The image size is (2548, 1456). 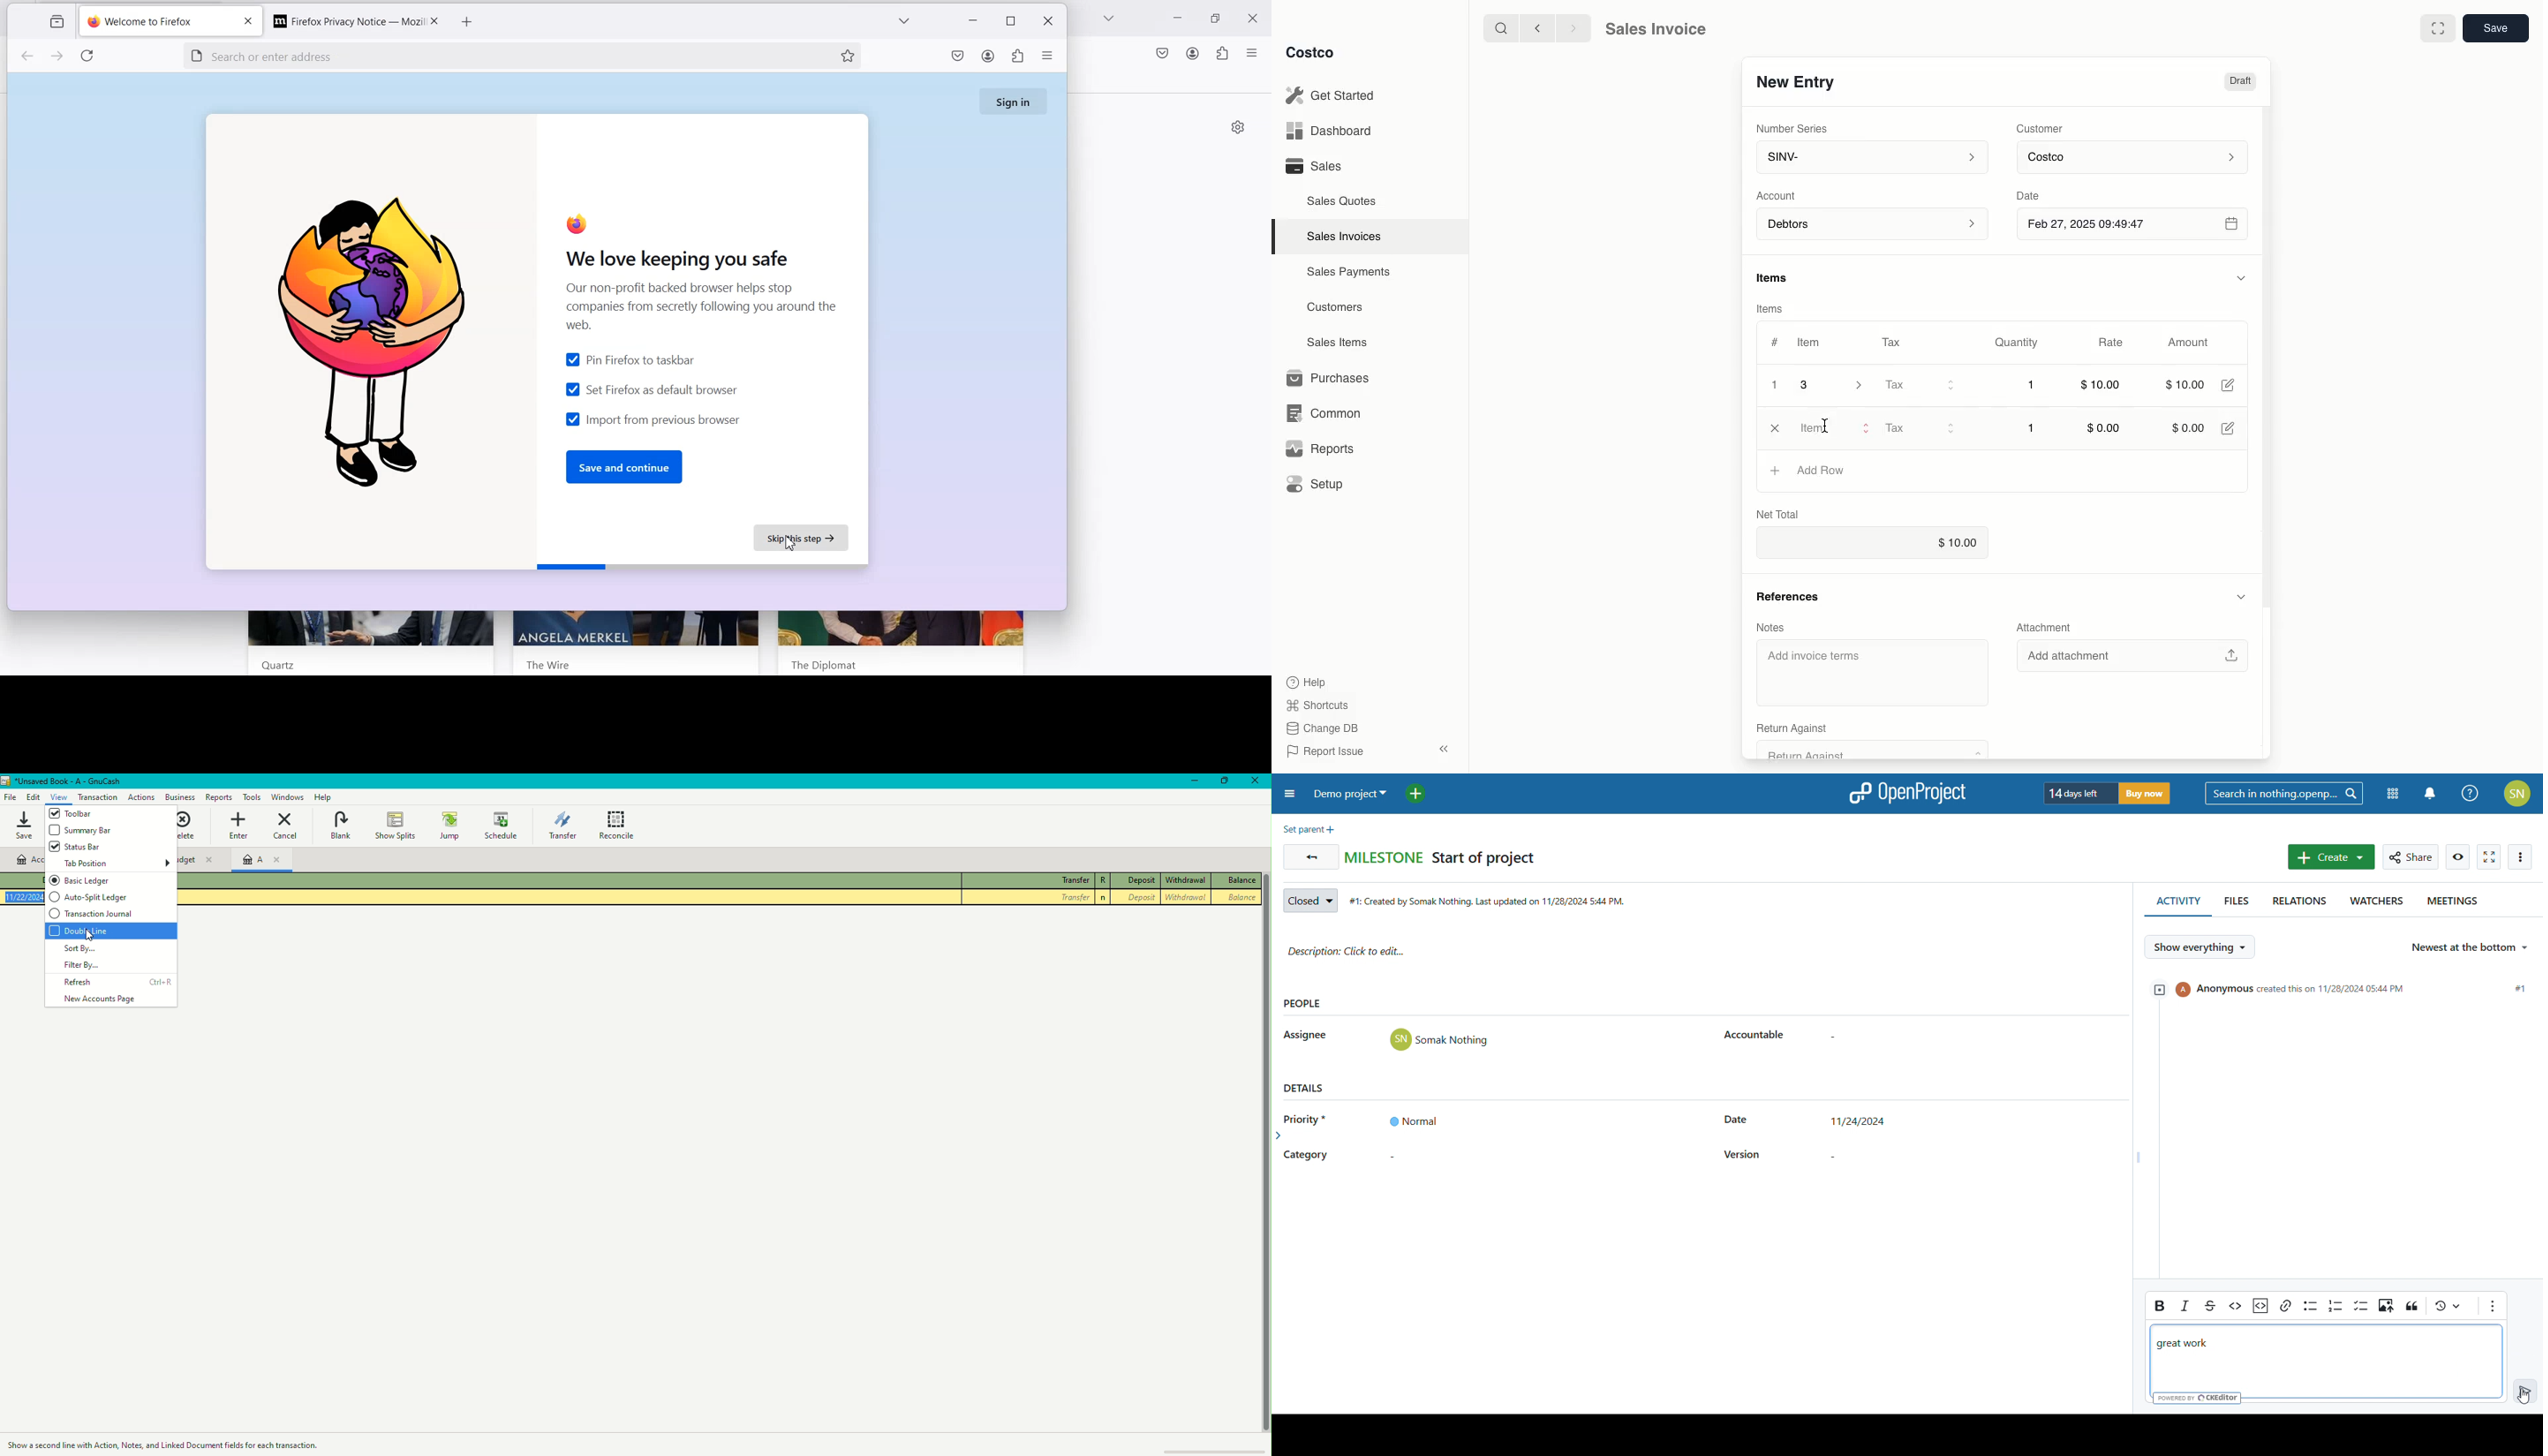 What do you see at coordinates (27, 827) in the screenshot?
I see `Save` at bounding box center [27, 827].